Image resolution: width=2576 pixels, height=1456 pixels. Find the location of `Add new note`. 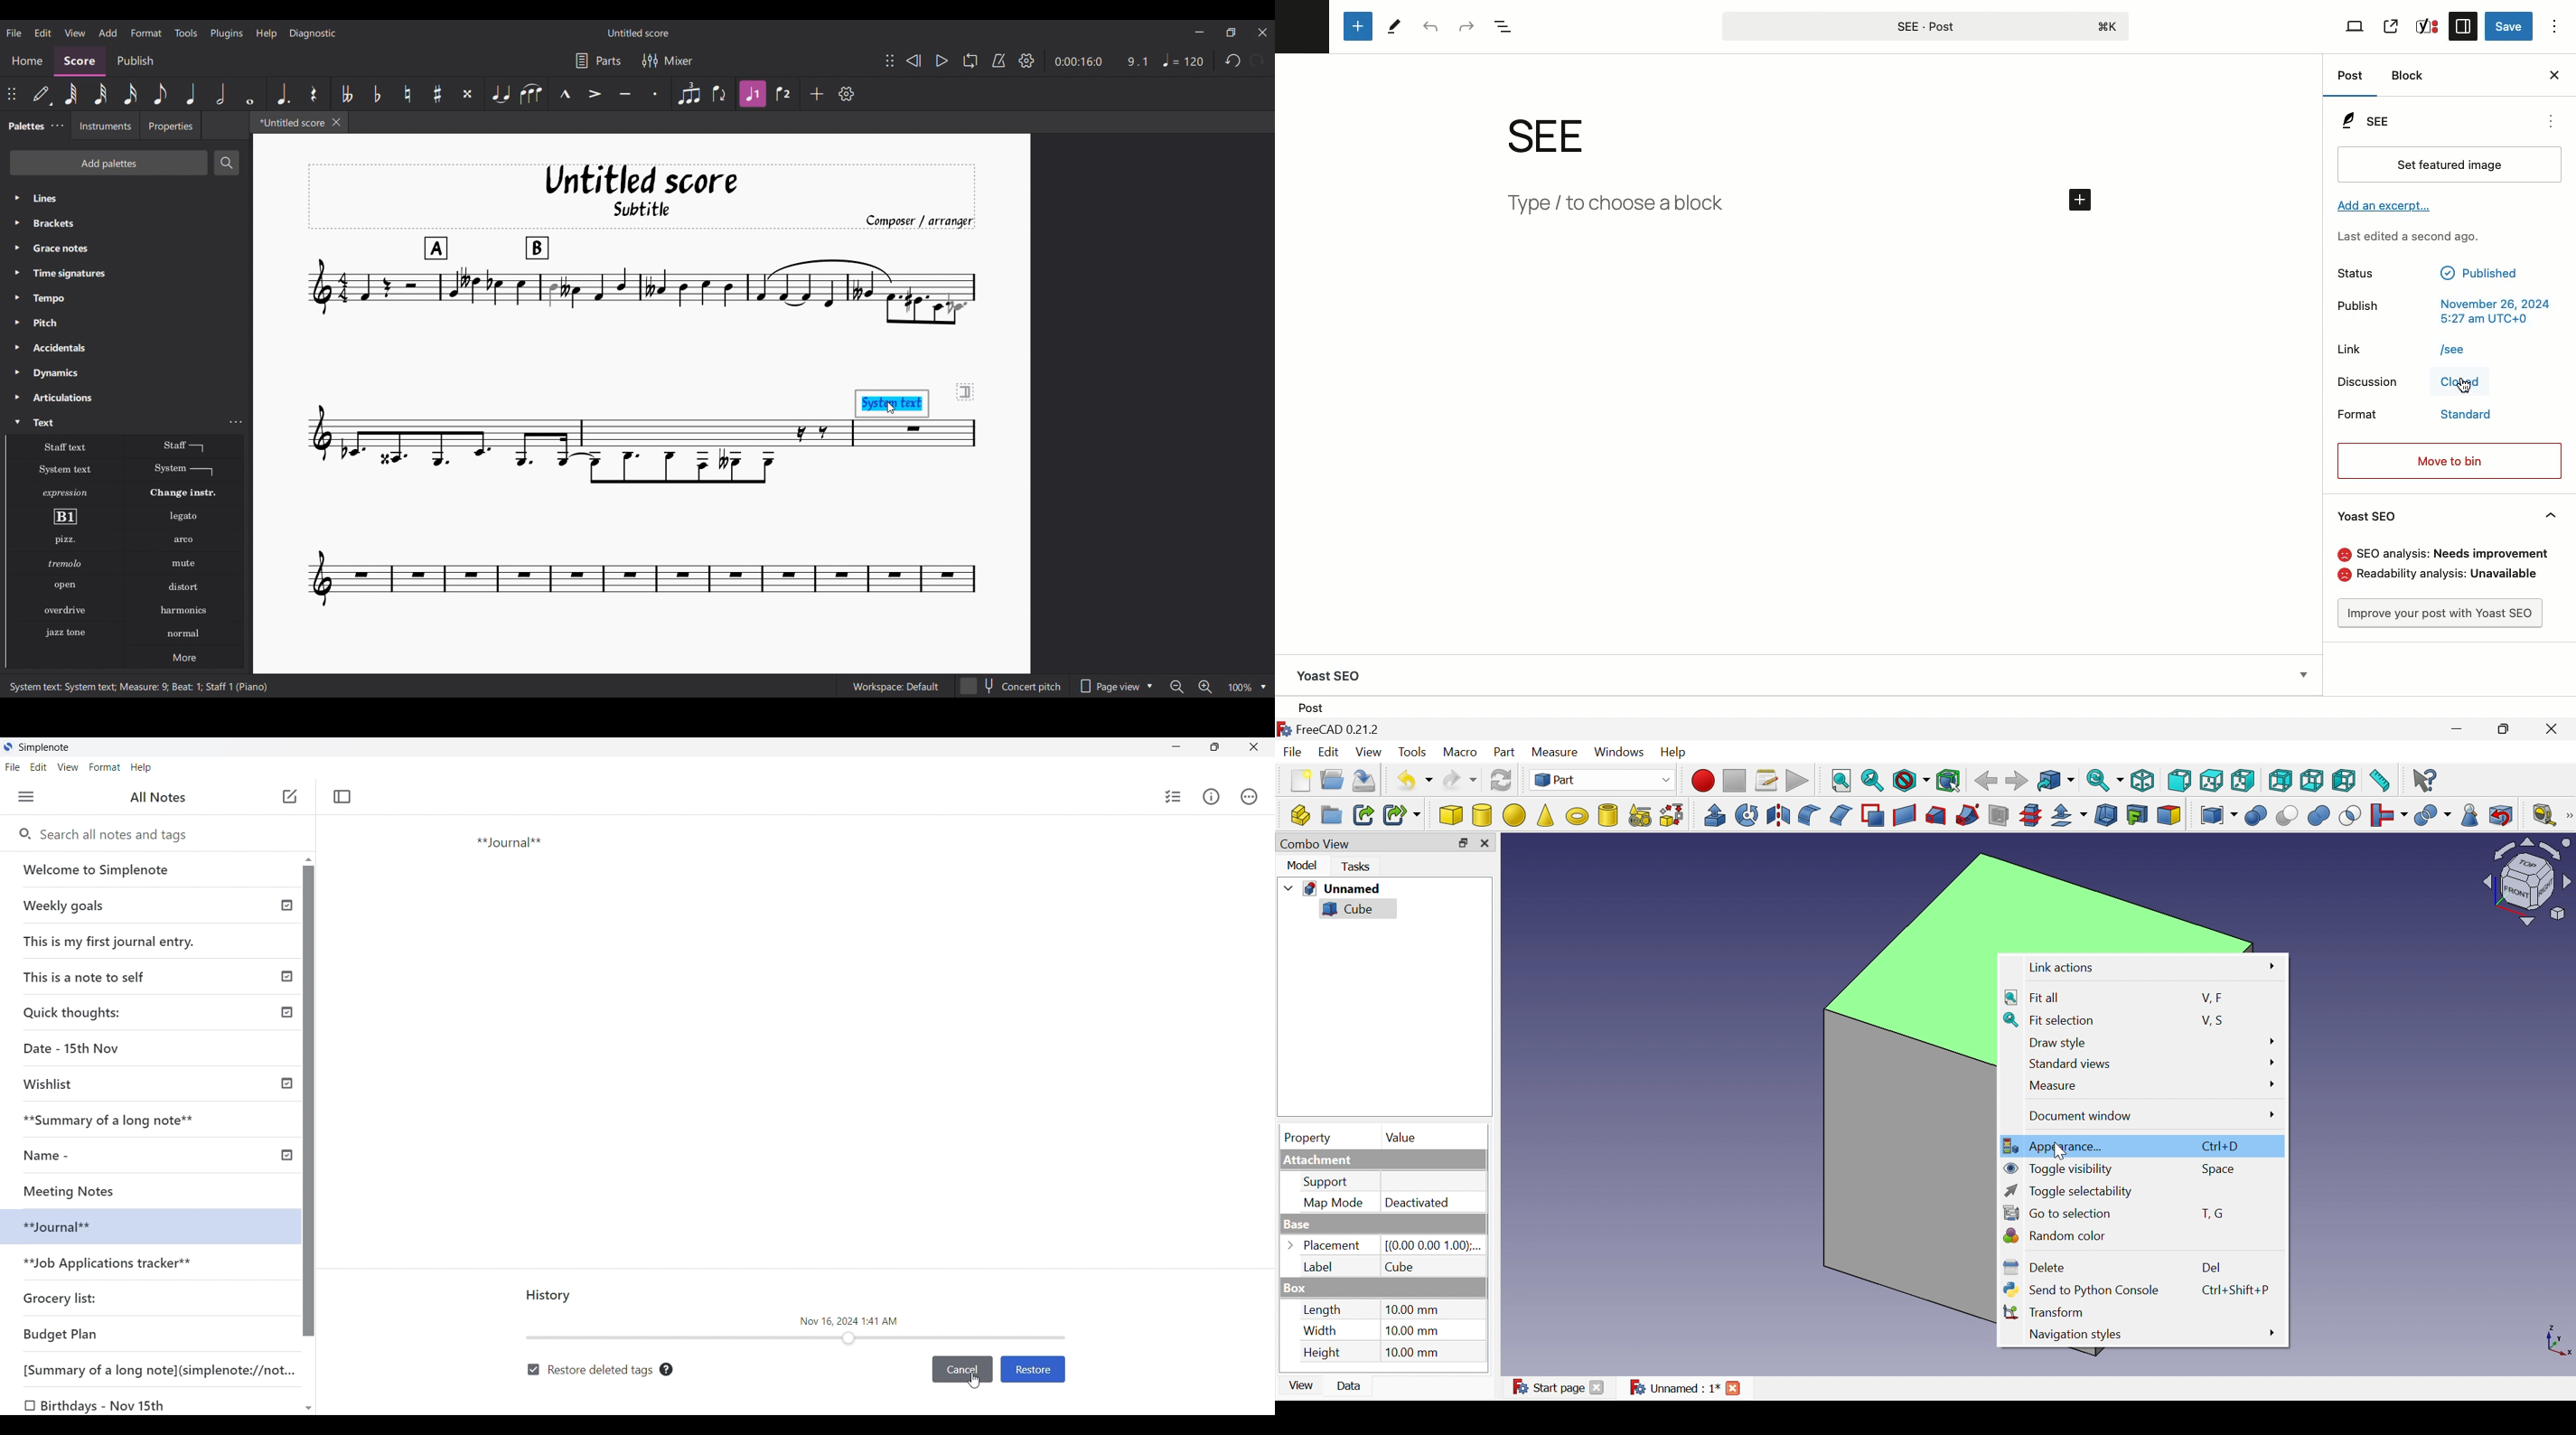

Add new note is located at coordinates (290, 796).